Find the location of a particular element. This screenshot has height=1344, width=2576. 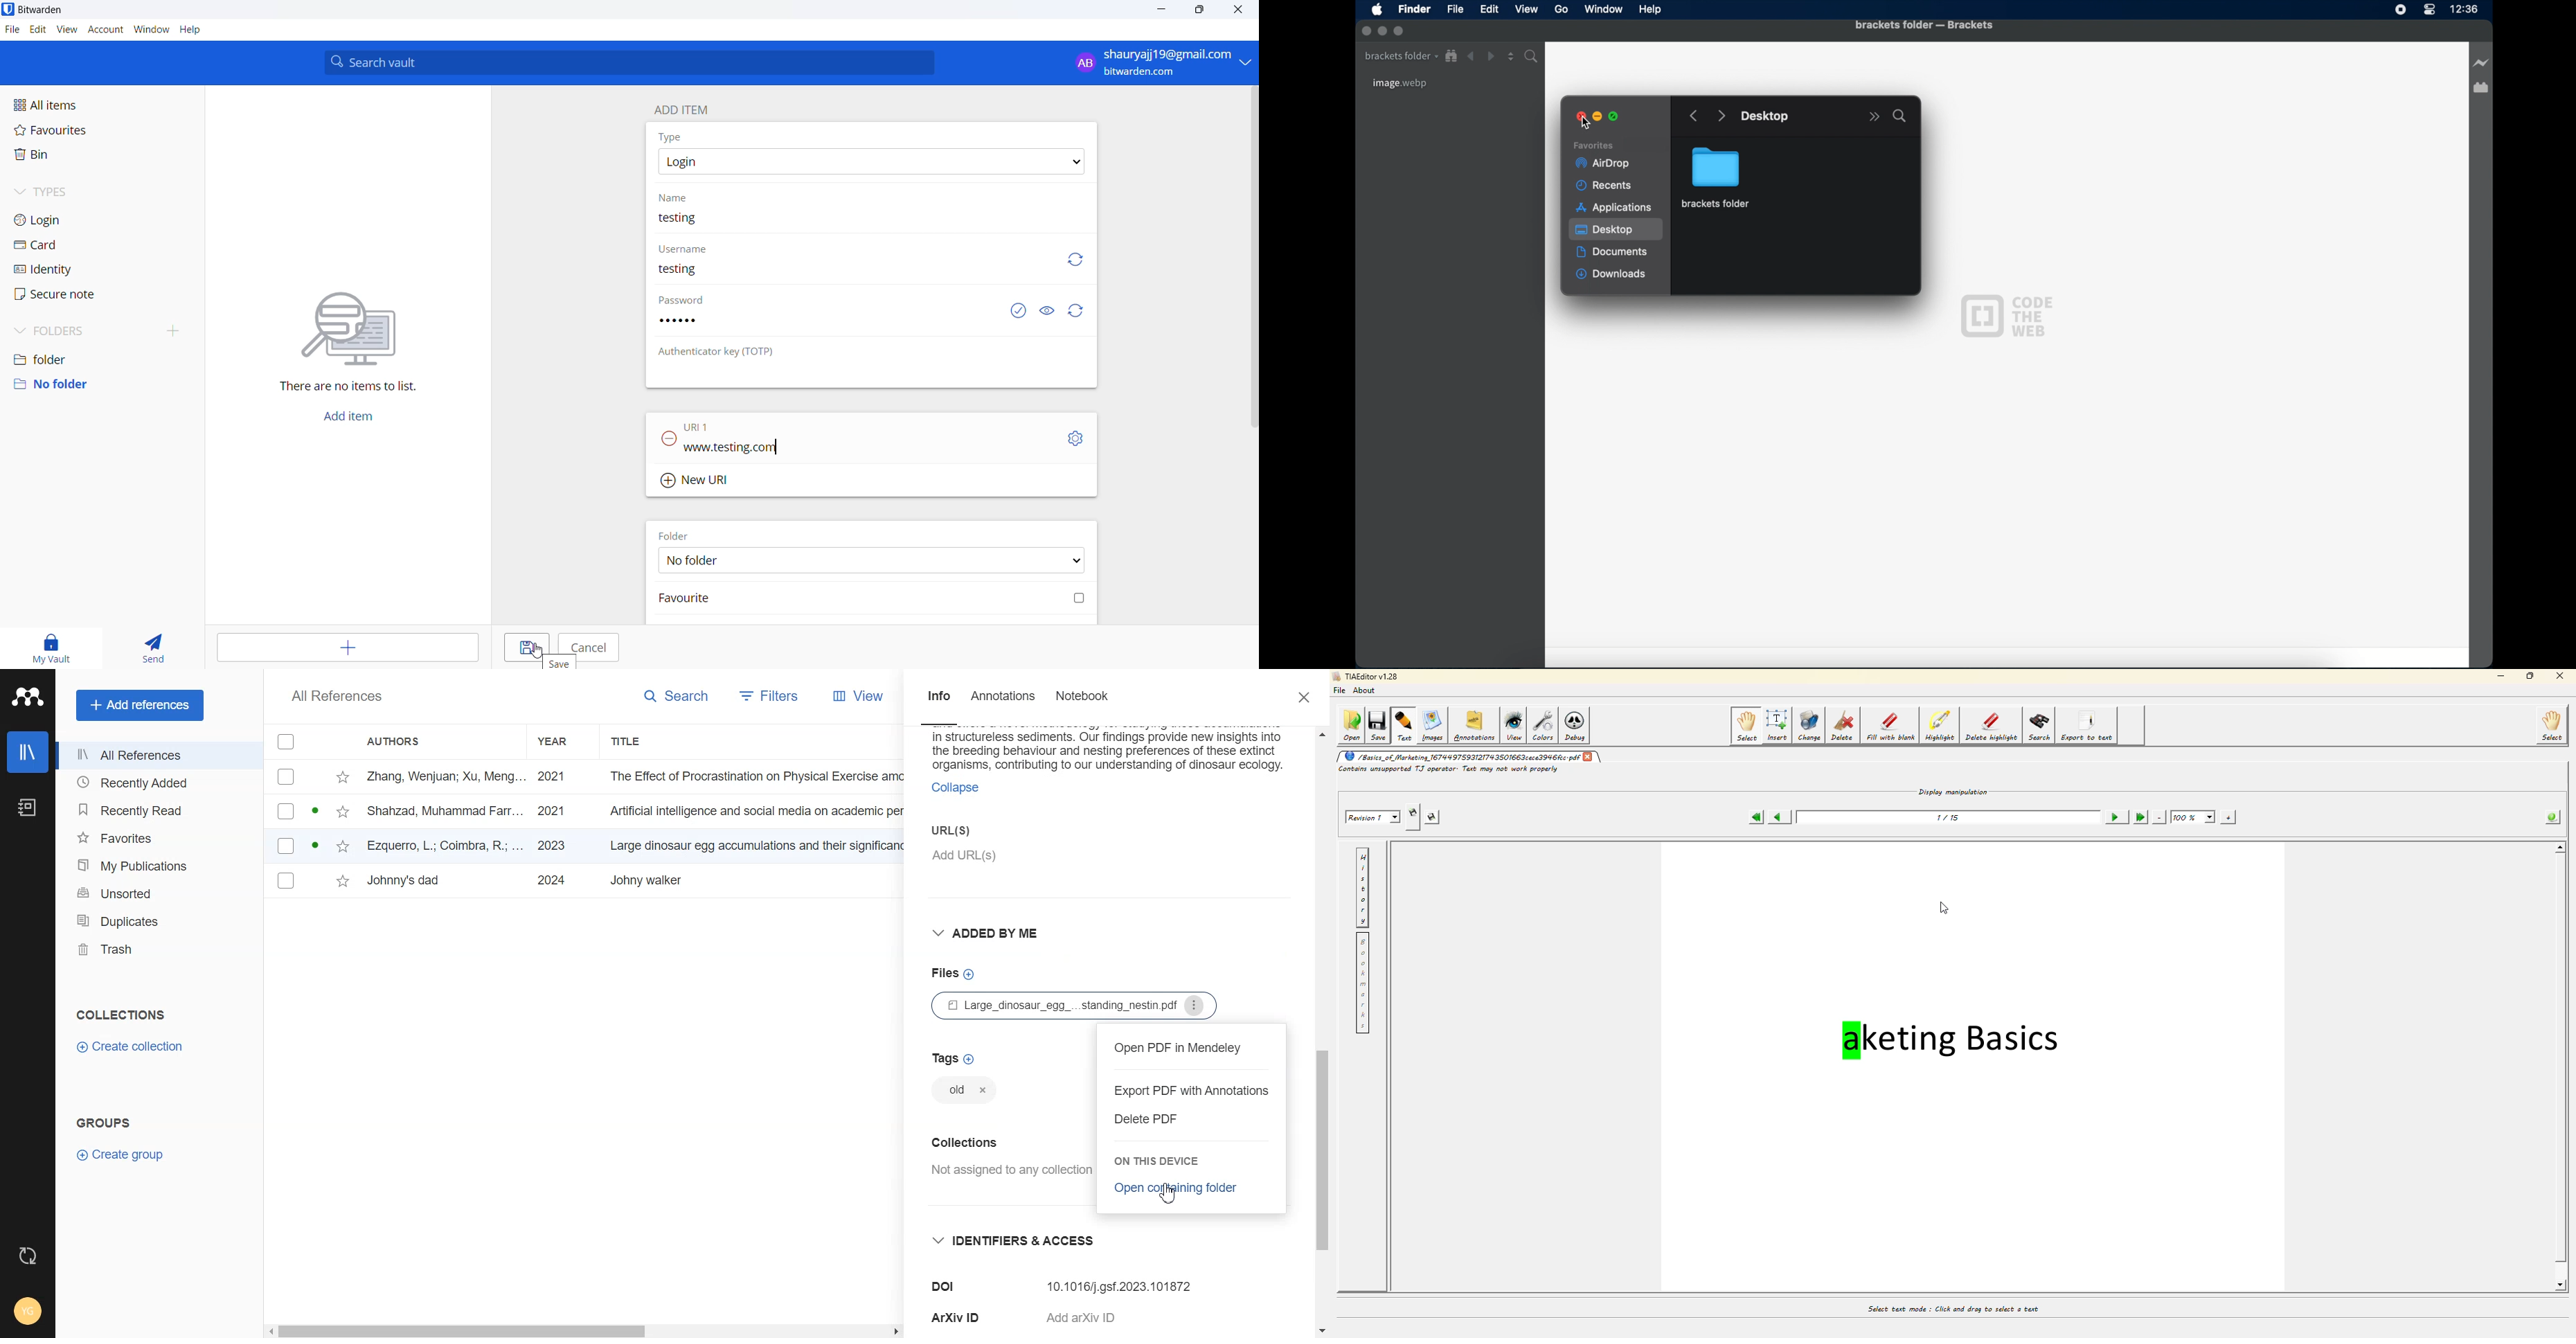

Help is located at coordinates (1650, 10).